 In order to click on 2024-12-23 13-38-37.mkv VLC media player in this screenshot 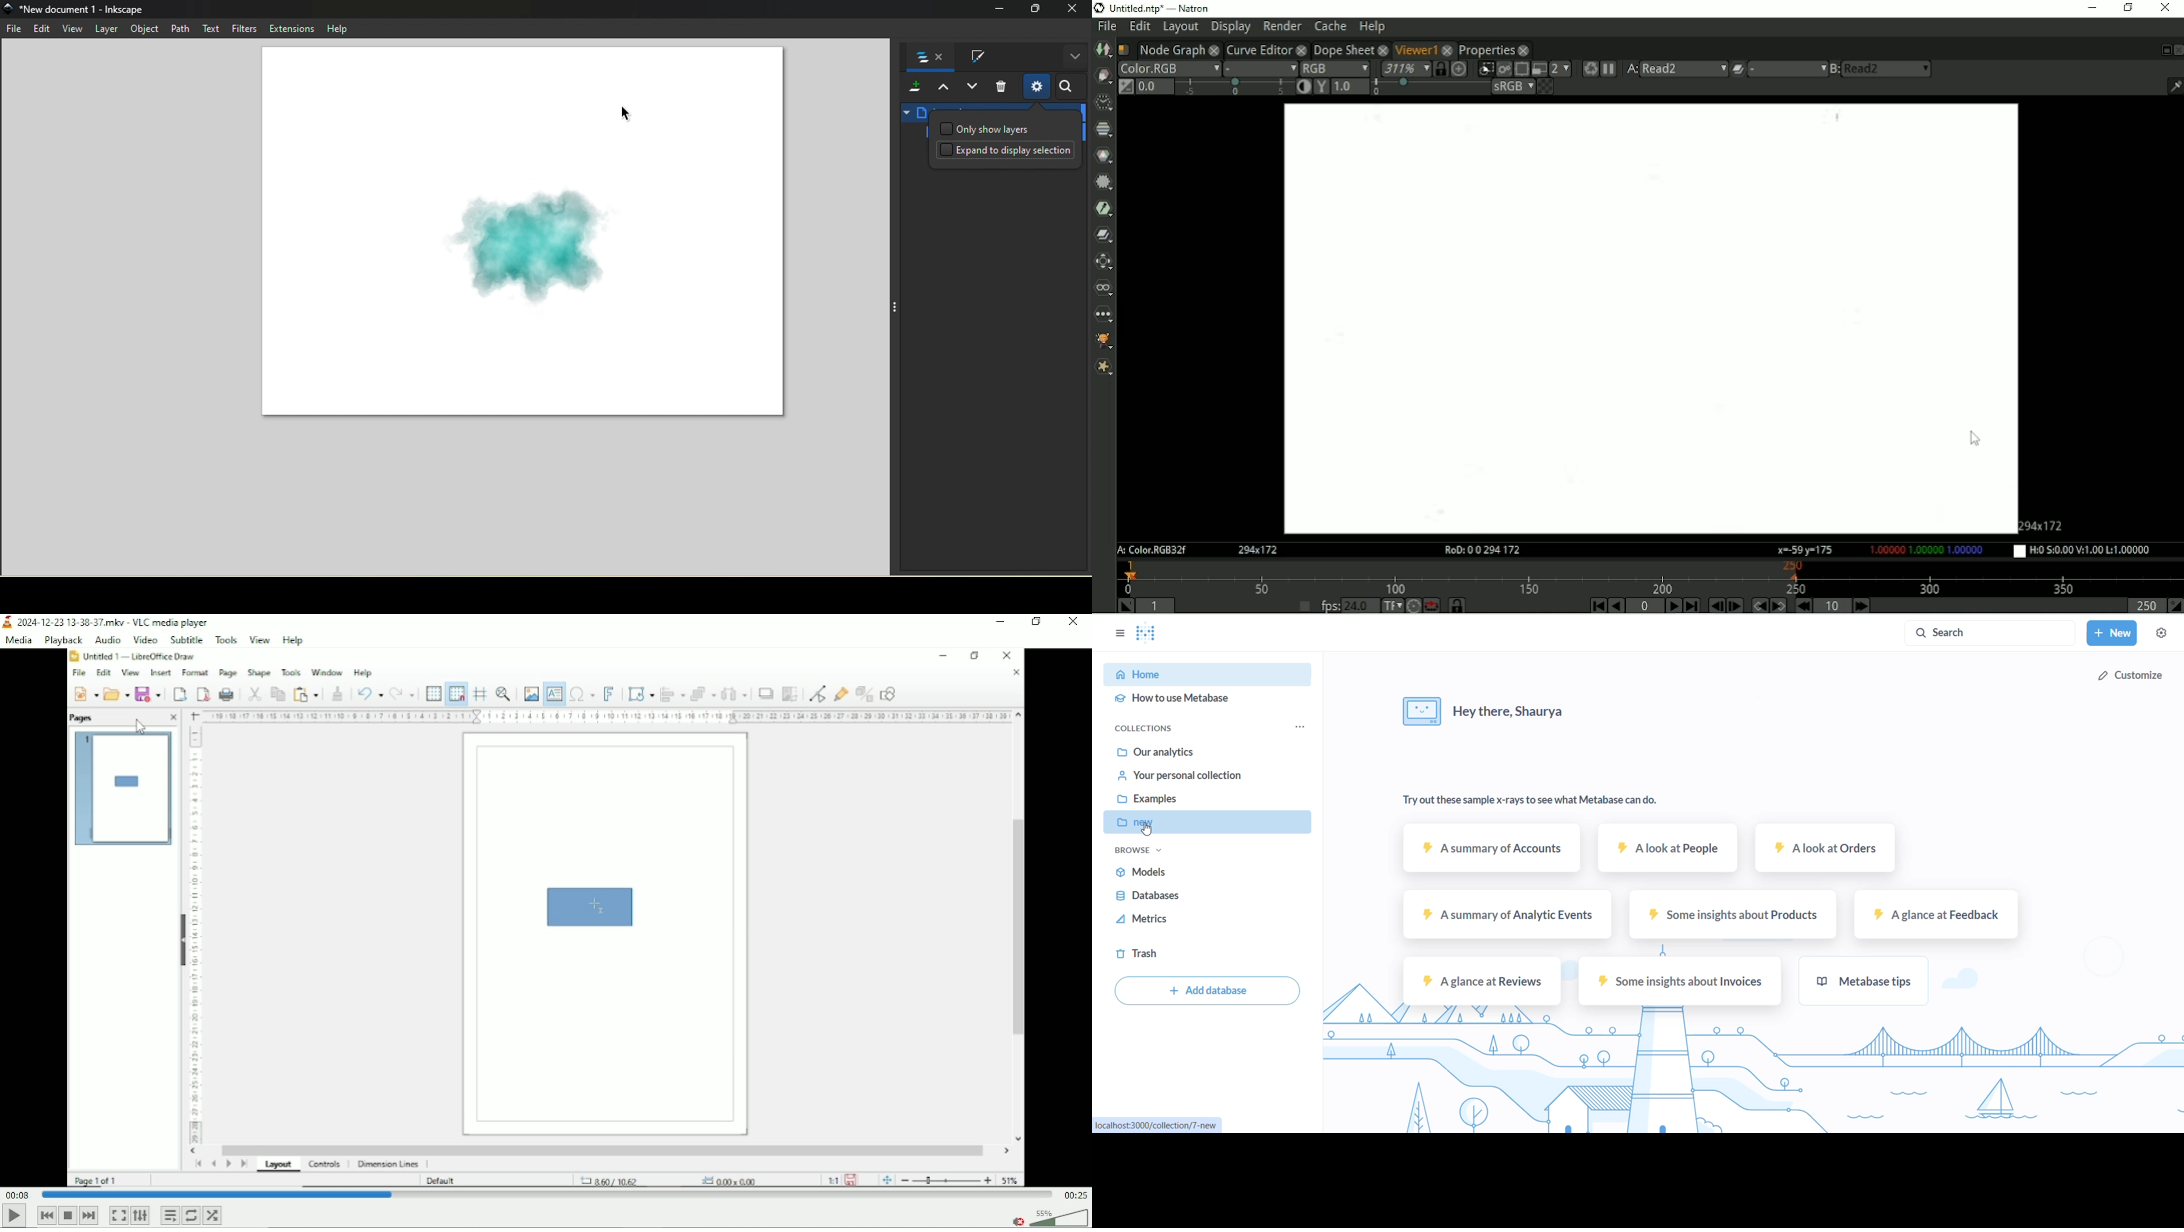, I will do `click(117, 621)`.